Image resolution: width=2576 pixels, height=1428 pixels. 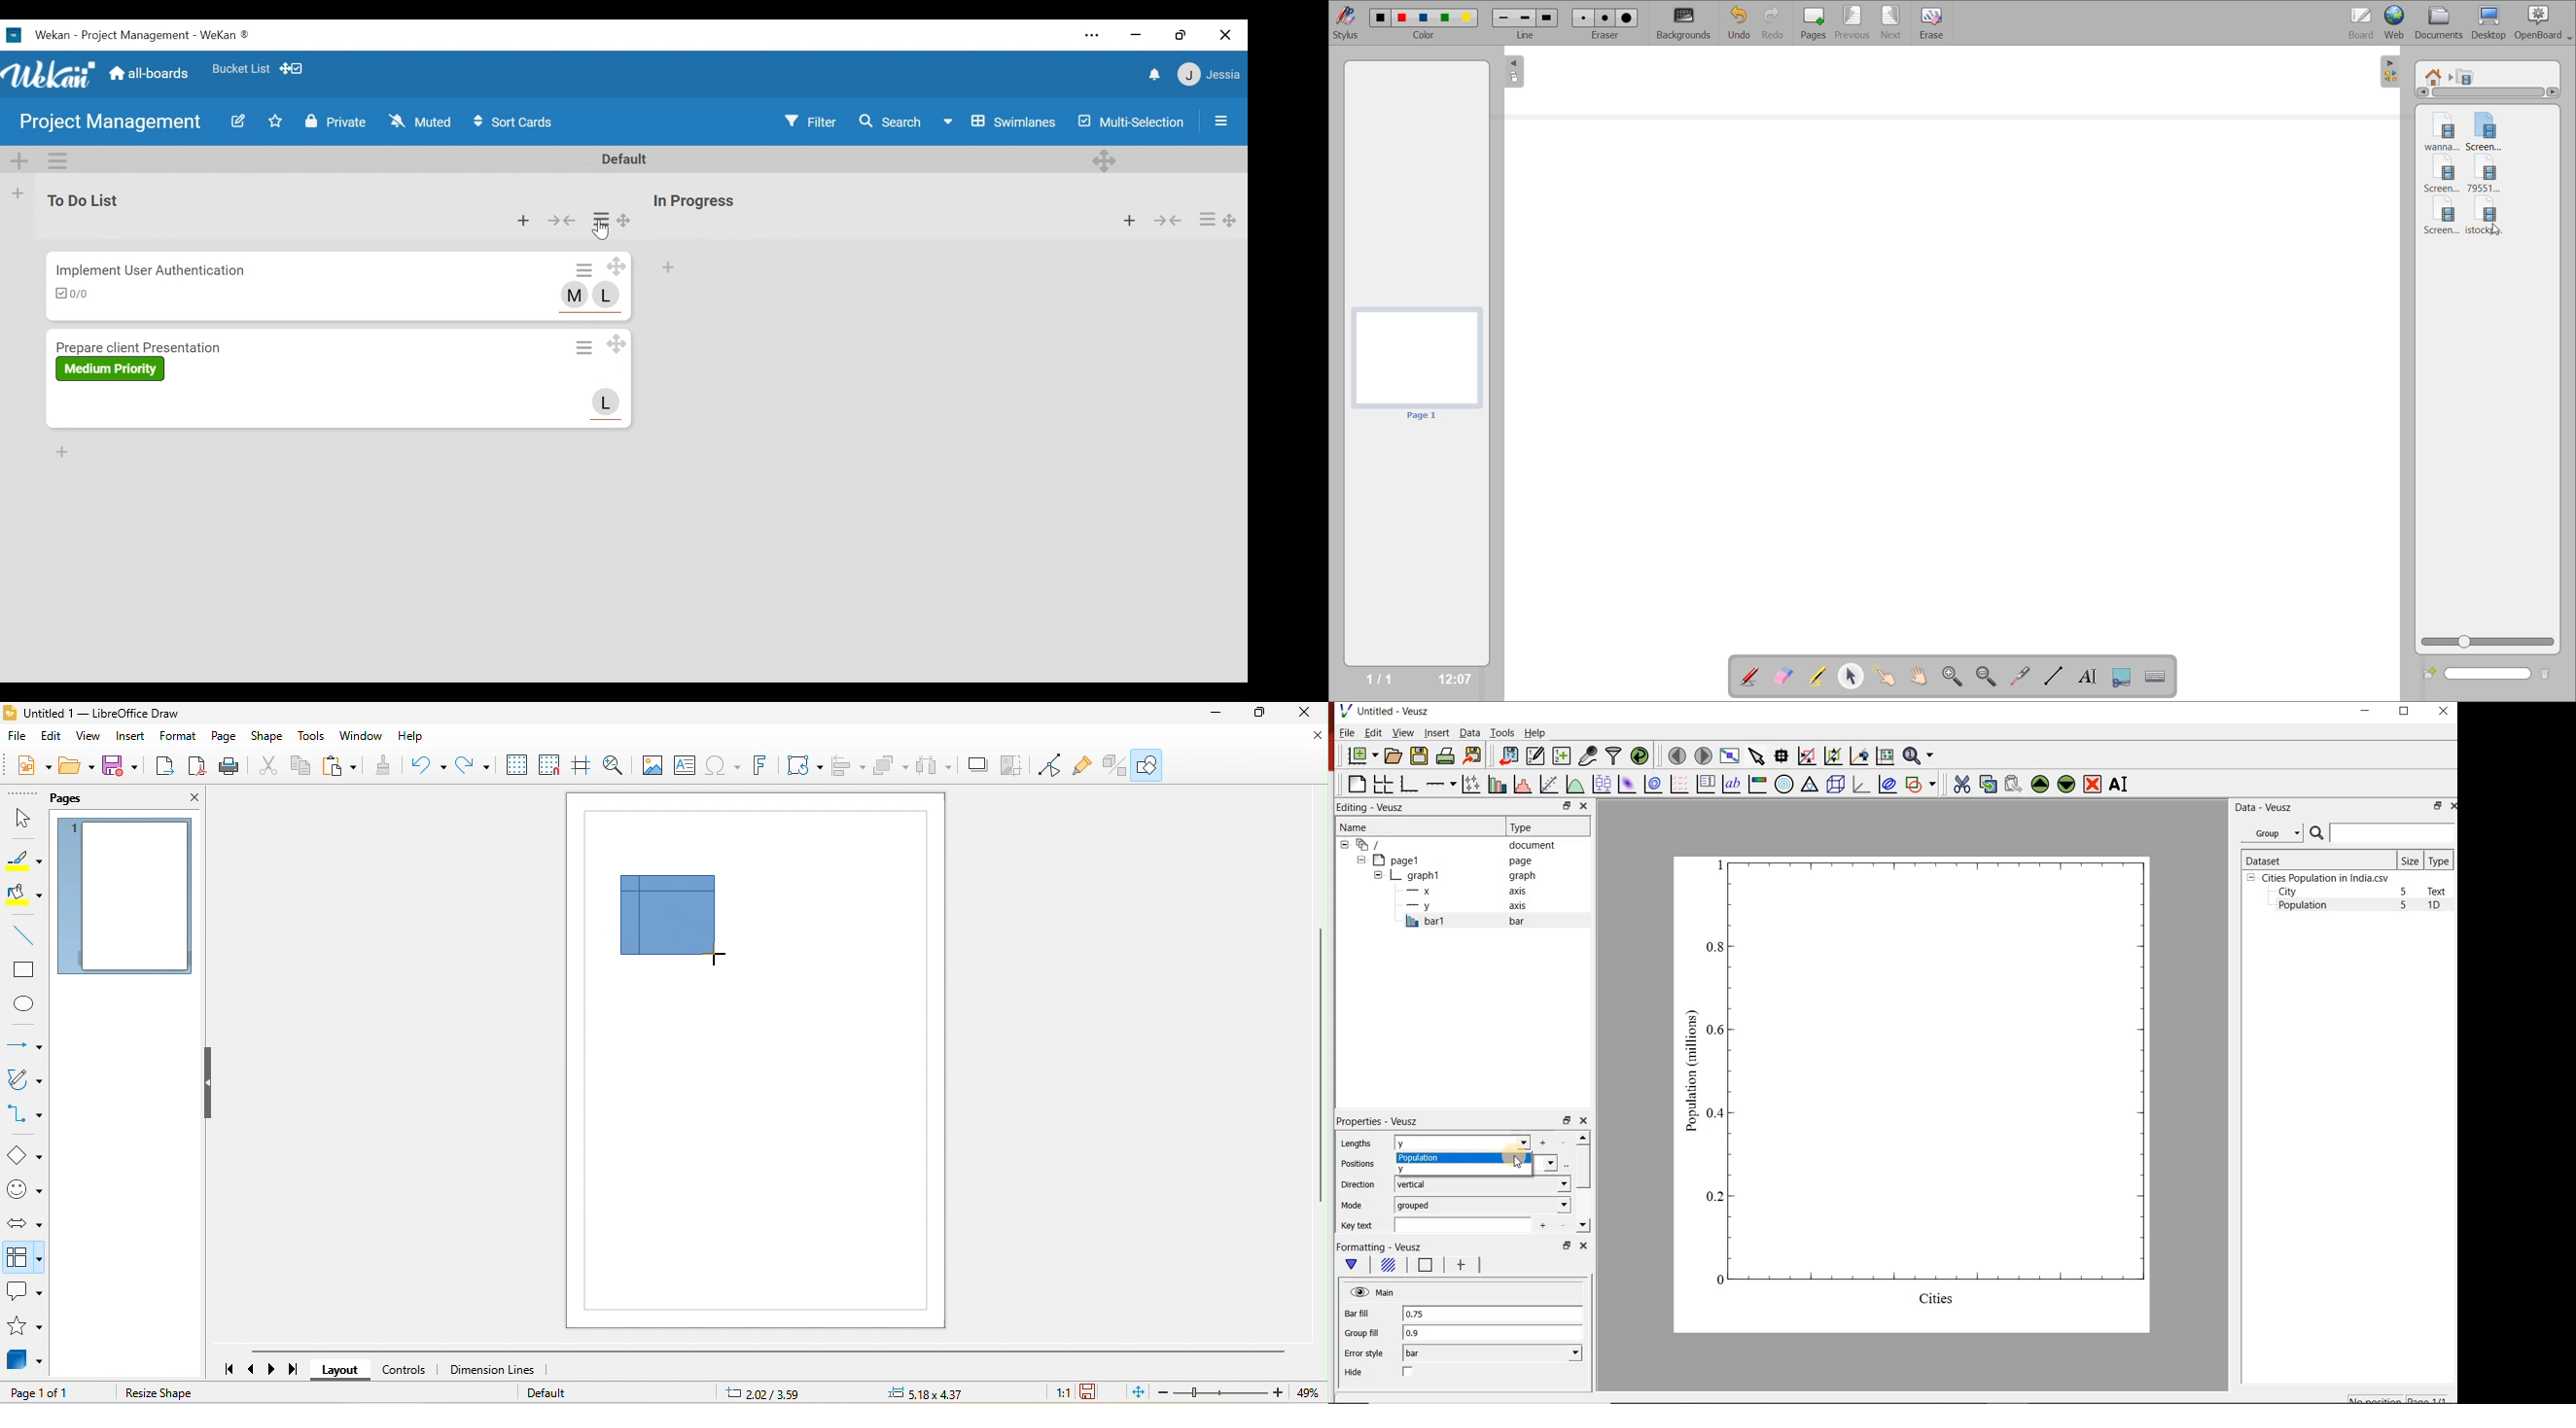 I want to click on RESTORE, so click(x=2405, y=711).